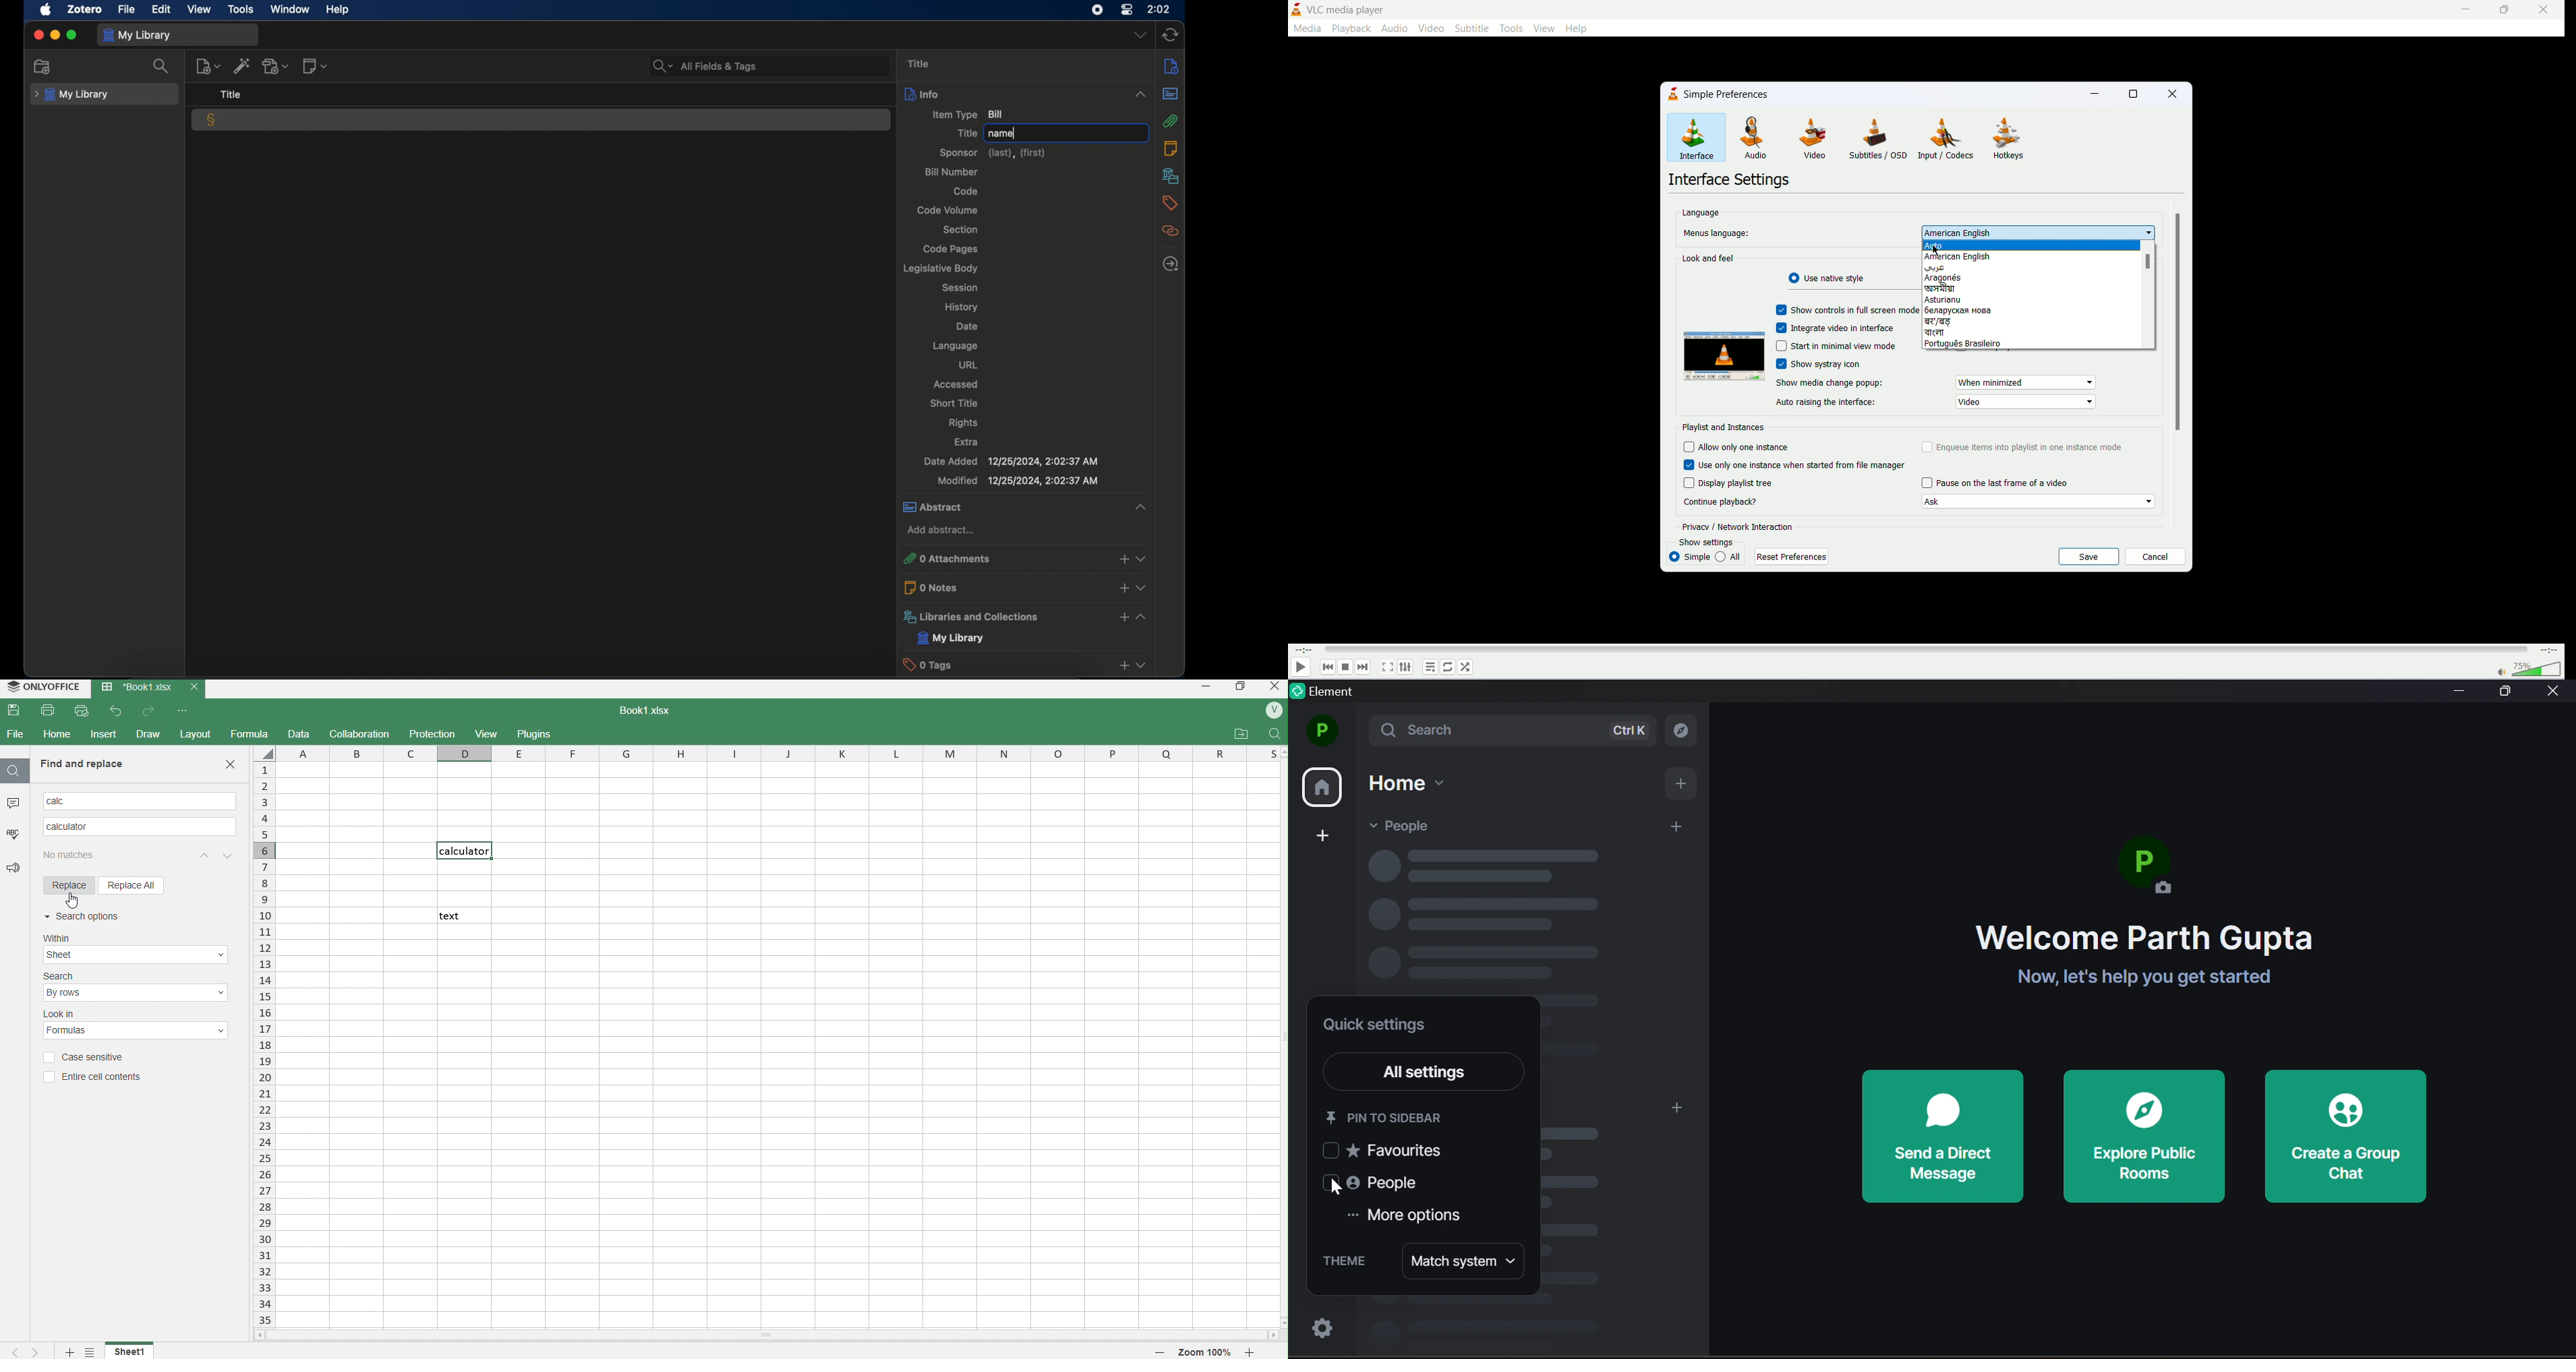  Describe the element at coordinates (1158, 1353) in the screenshot. I see `zoom out` at that location.